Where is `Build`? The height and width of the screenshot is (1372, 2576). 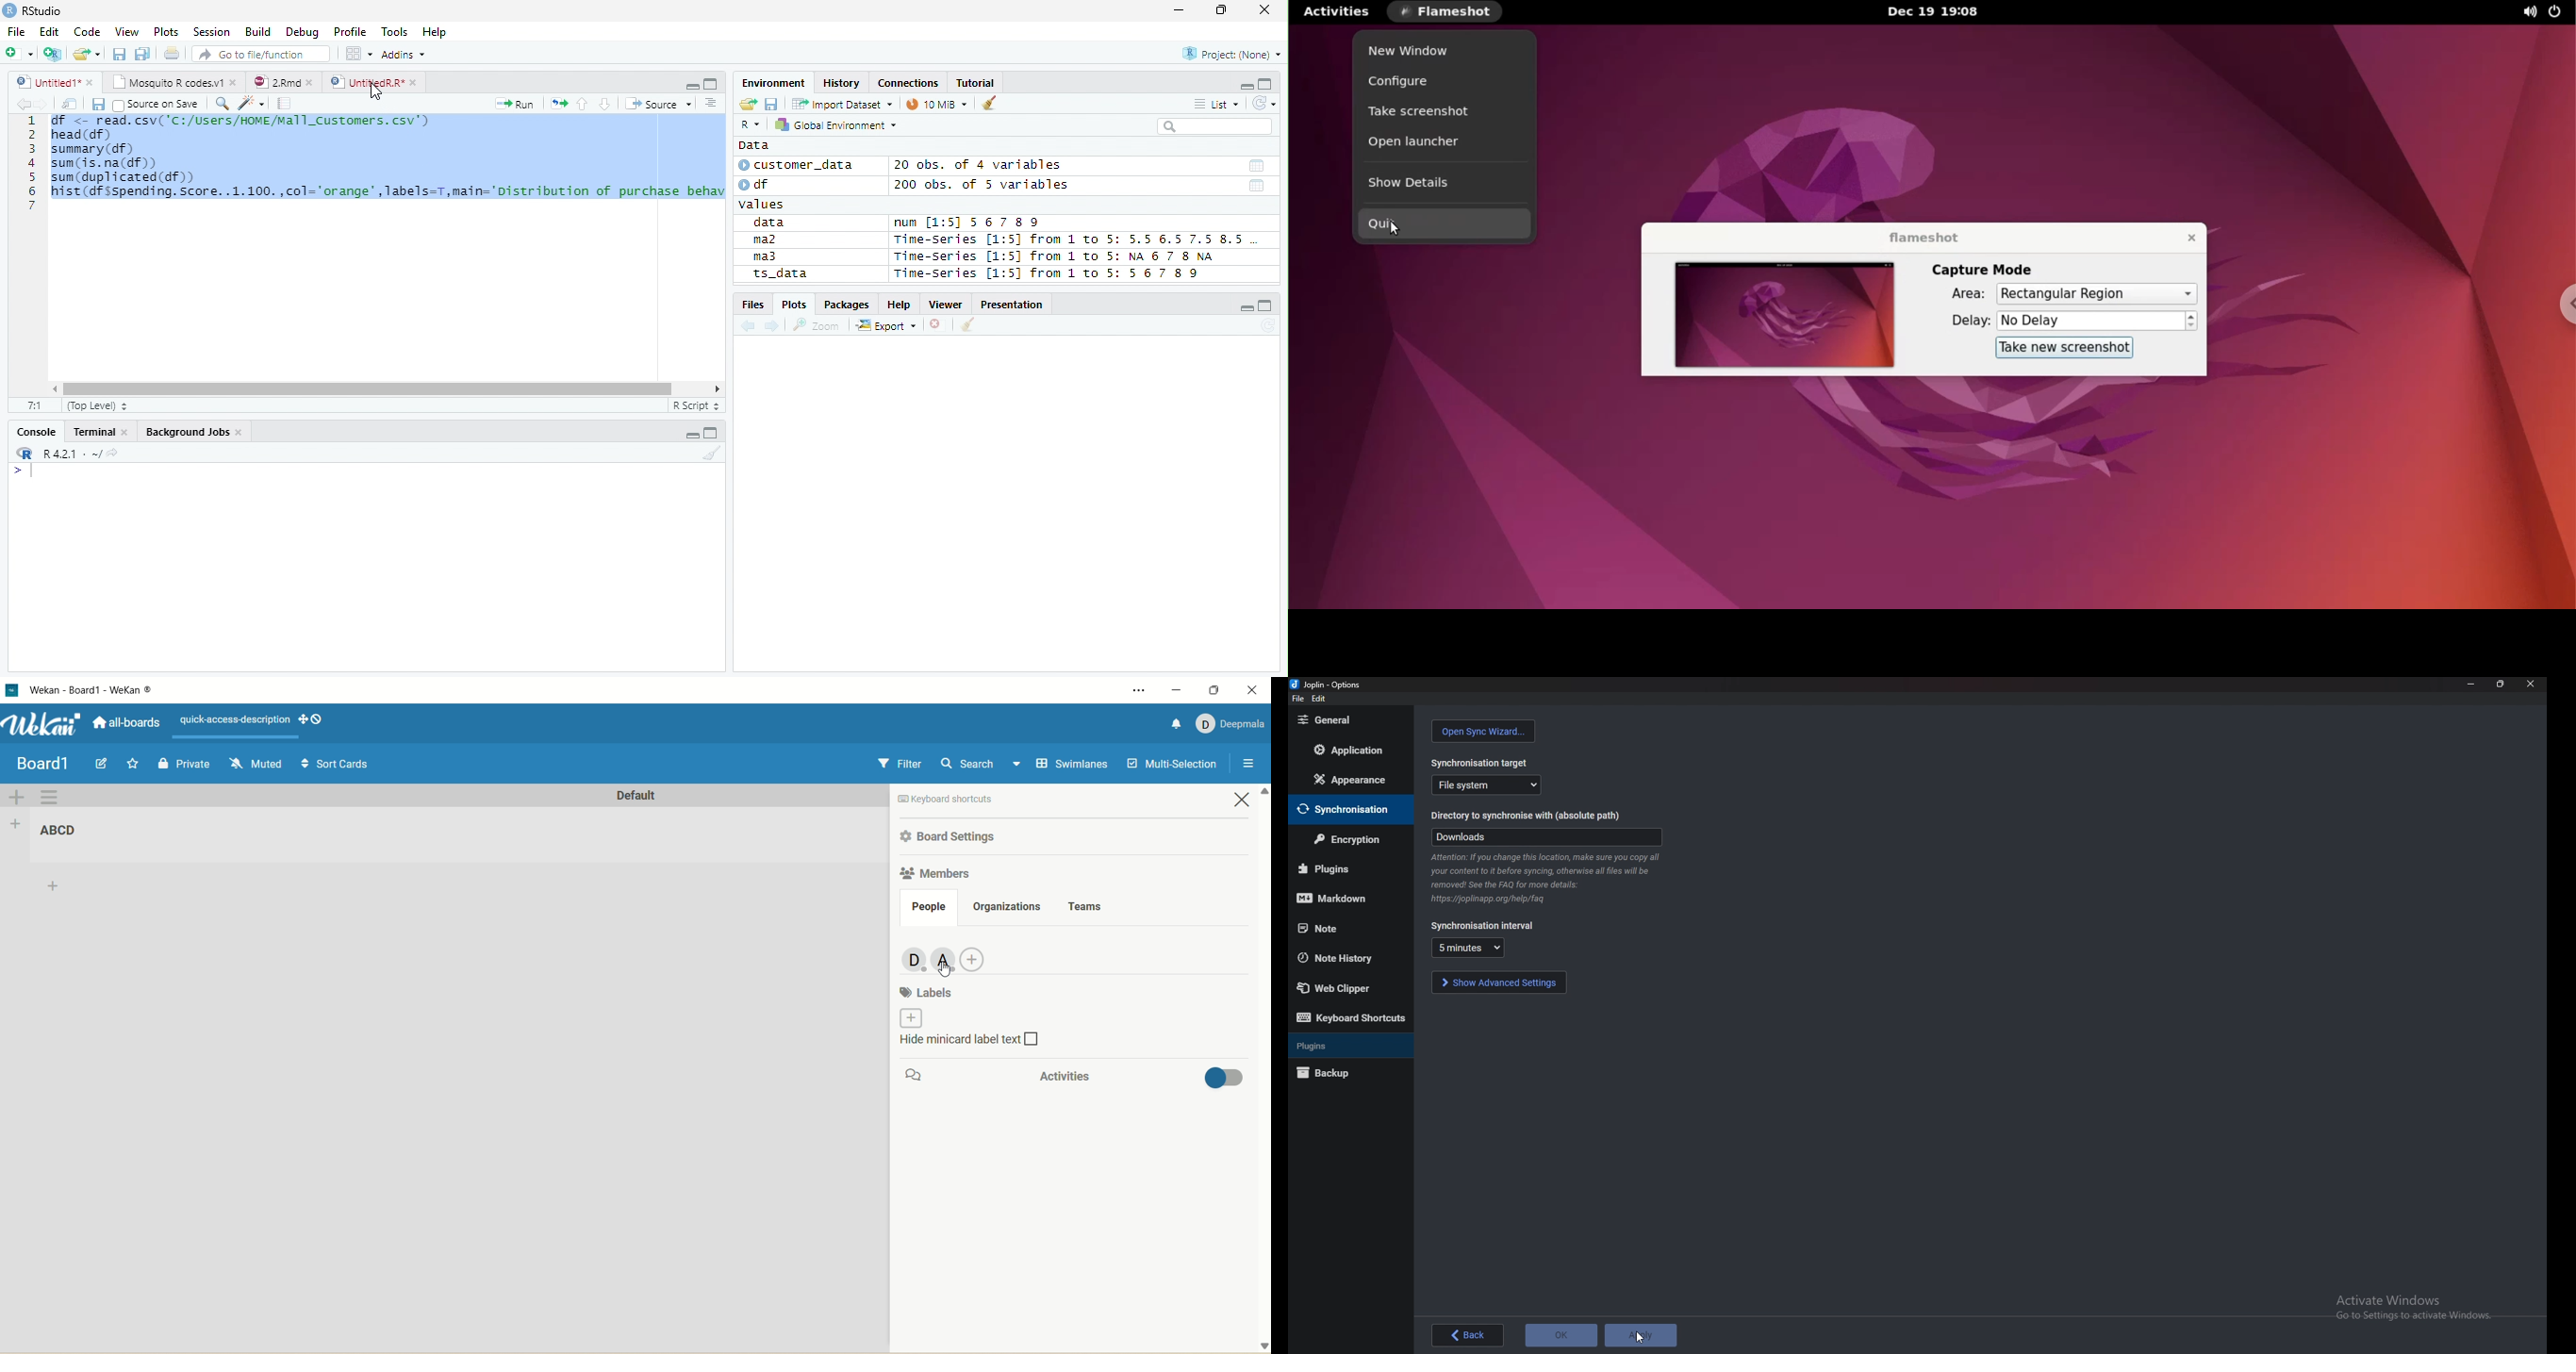 Build is located at coordinates (260, 33).